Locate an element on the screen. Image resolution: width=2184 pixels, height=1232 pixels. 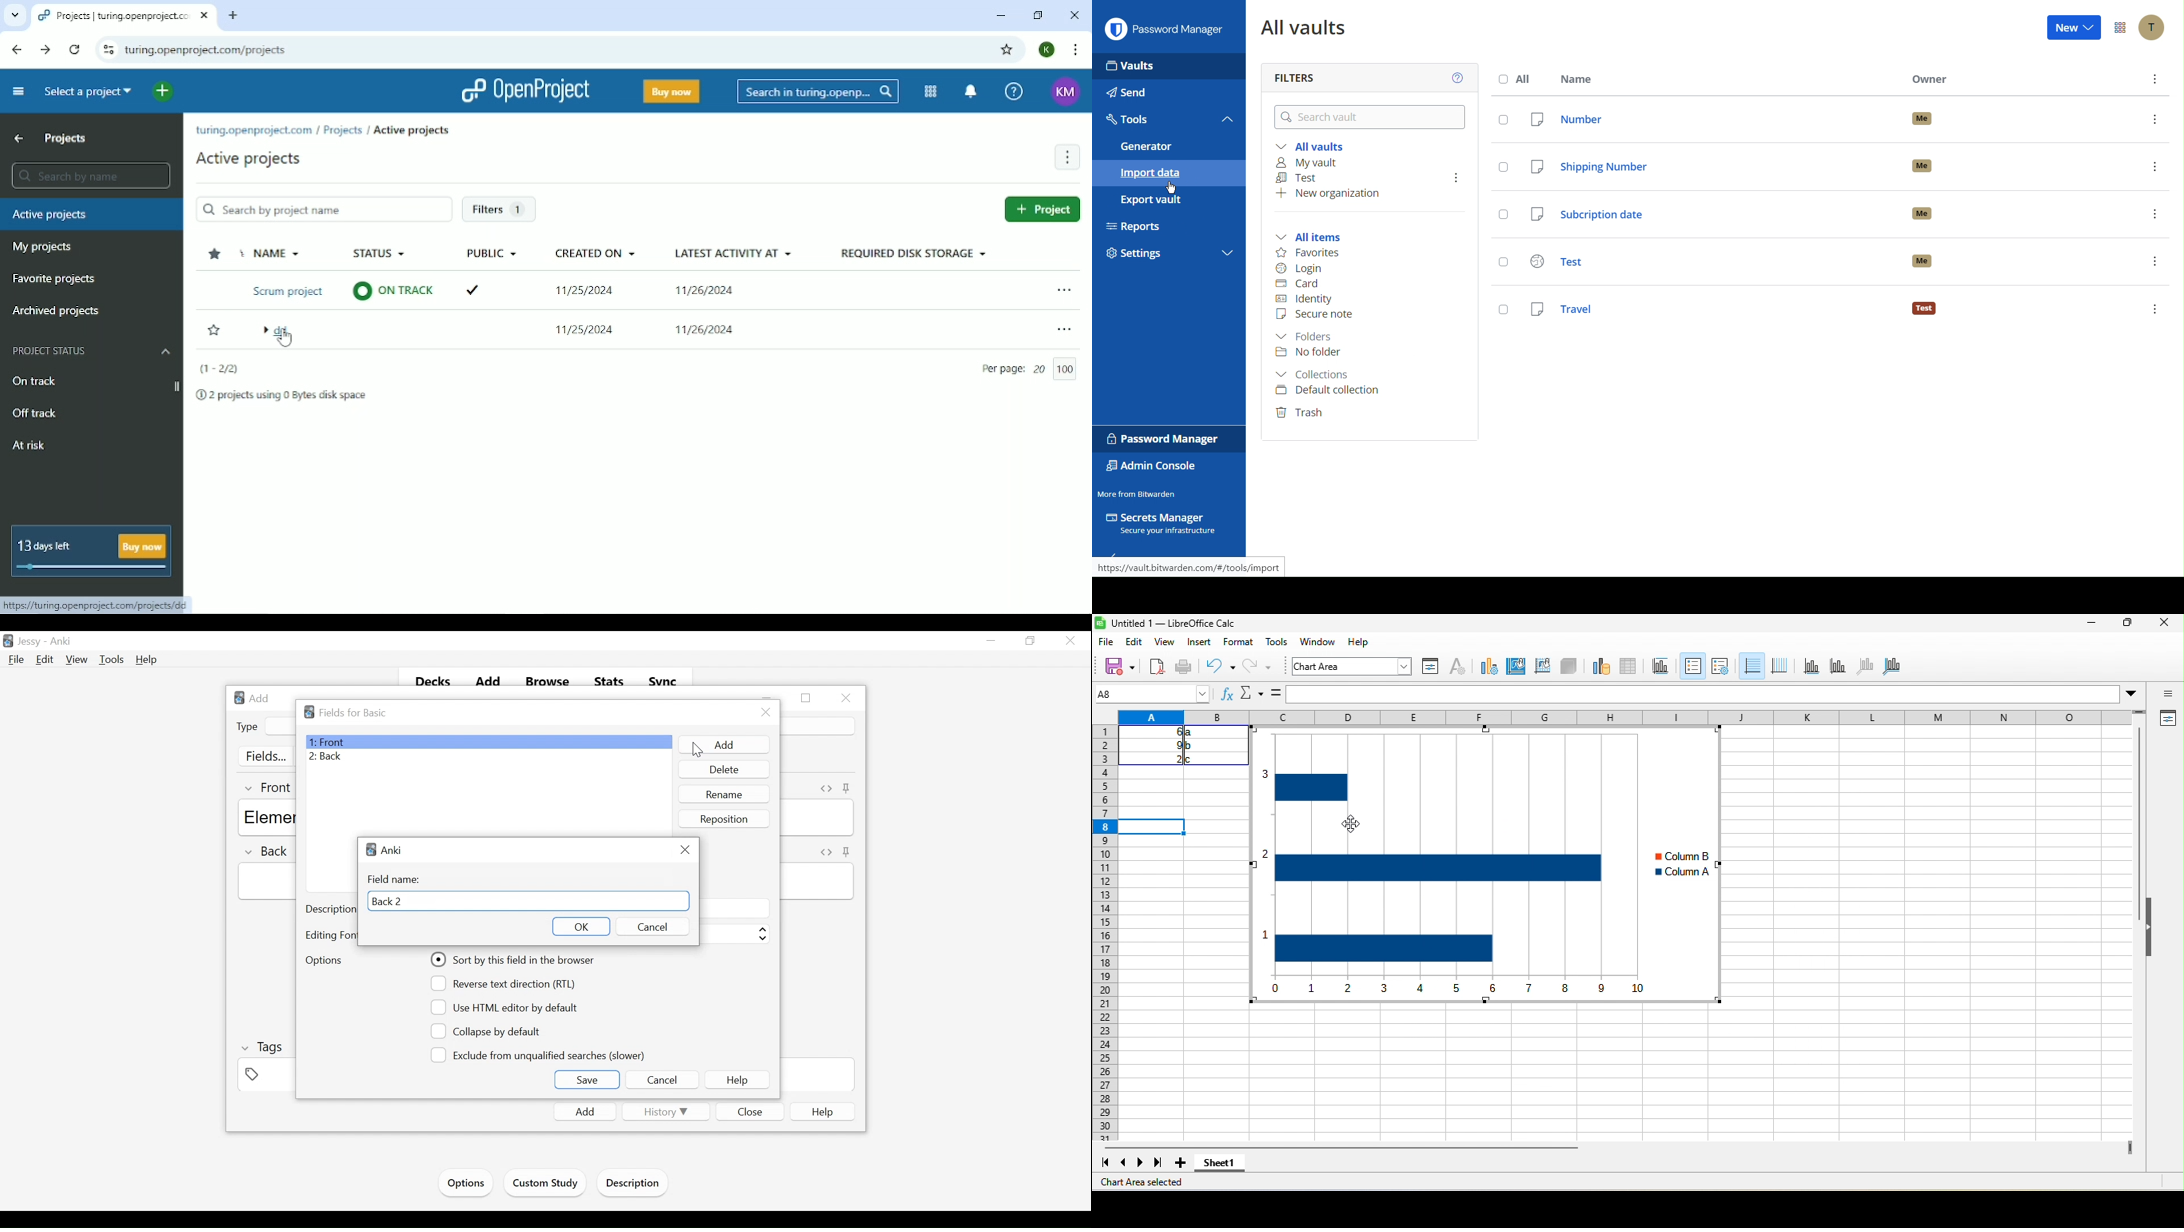
Custom Study is located at coordinates (546, 1185).